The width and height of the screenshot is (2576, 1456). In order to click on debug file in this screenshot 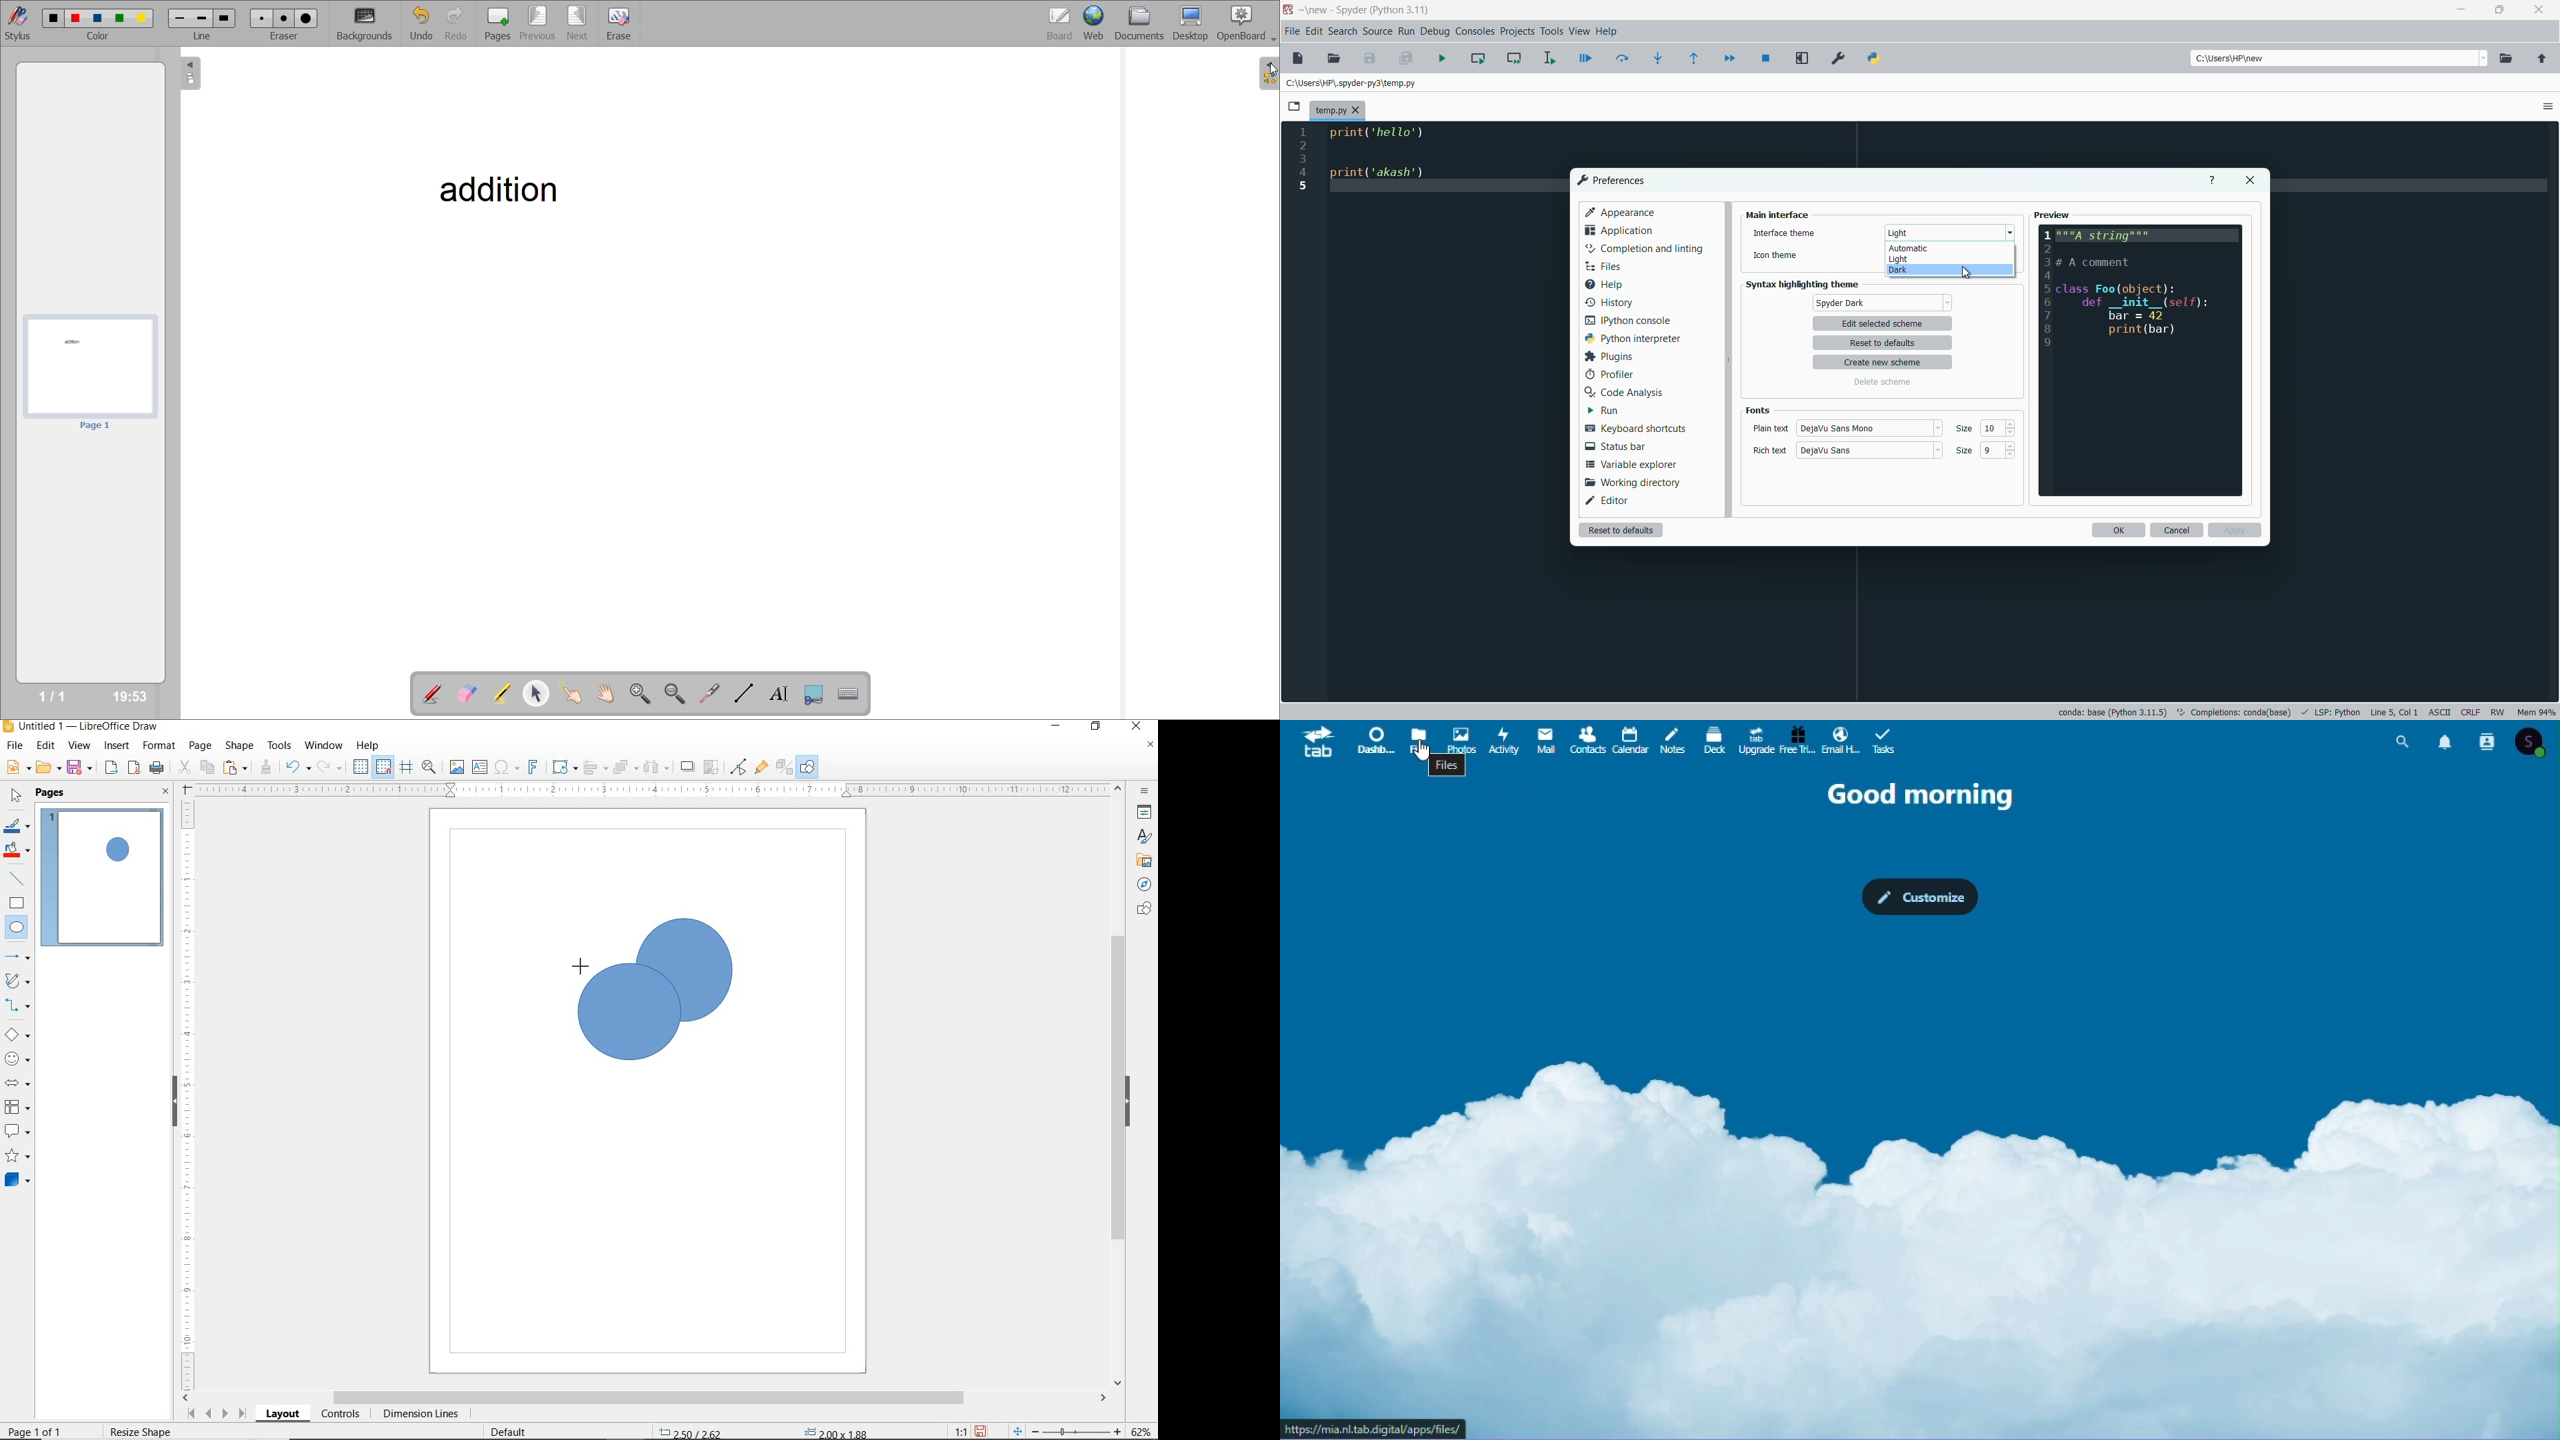, I will do `click(1586, 59)`.